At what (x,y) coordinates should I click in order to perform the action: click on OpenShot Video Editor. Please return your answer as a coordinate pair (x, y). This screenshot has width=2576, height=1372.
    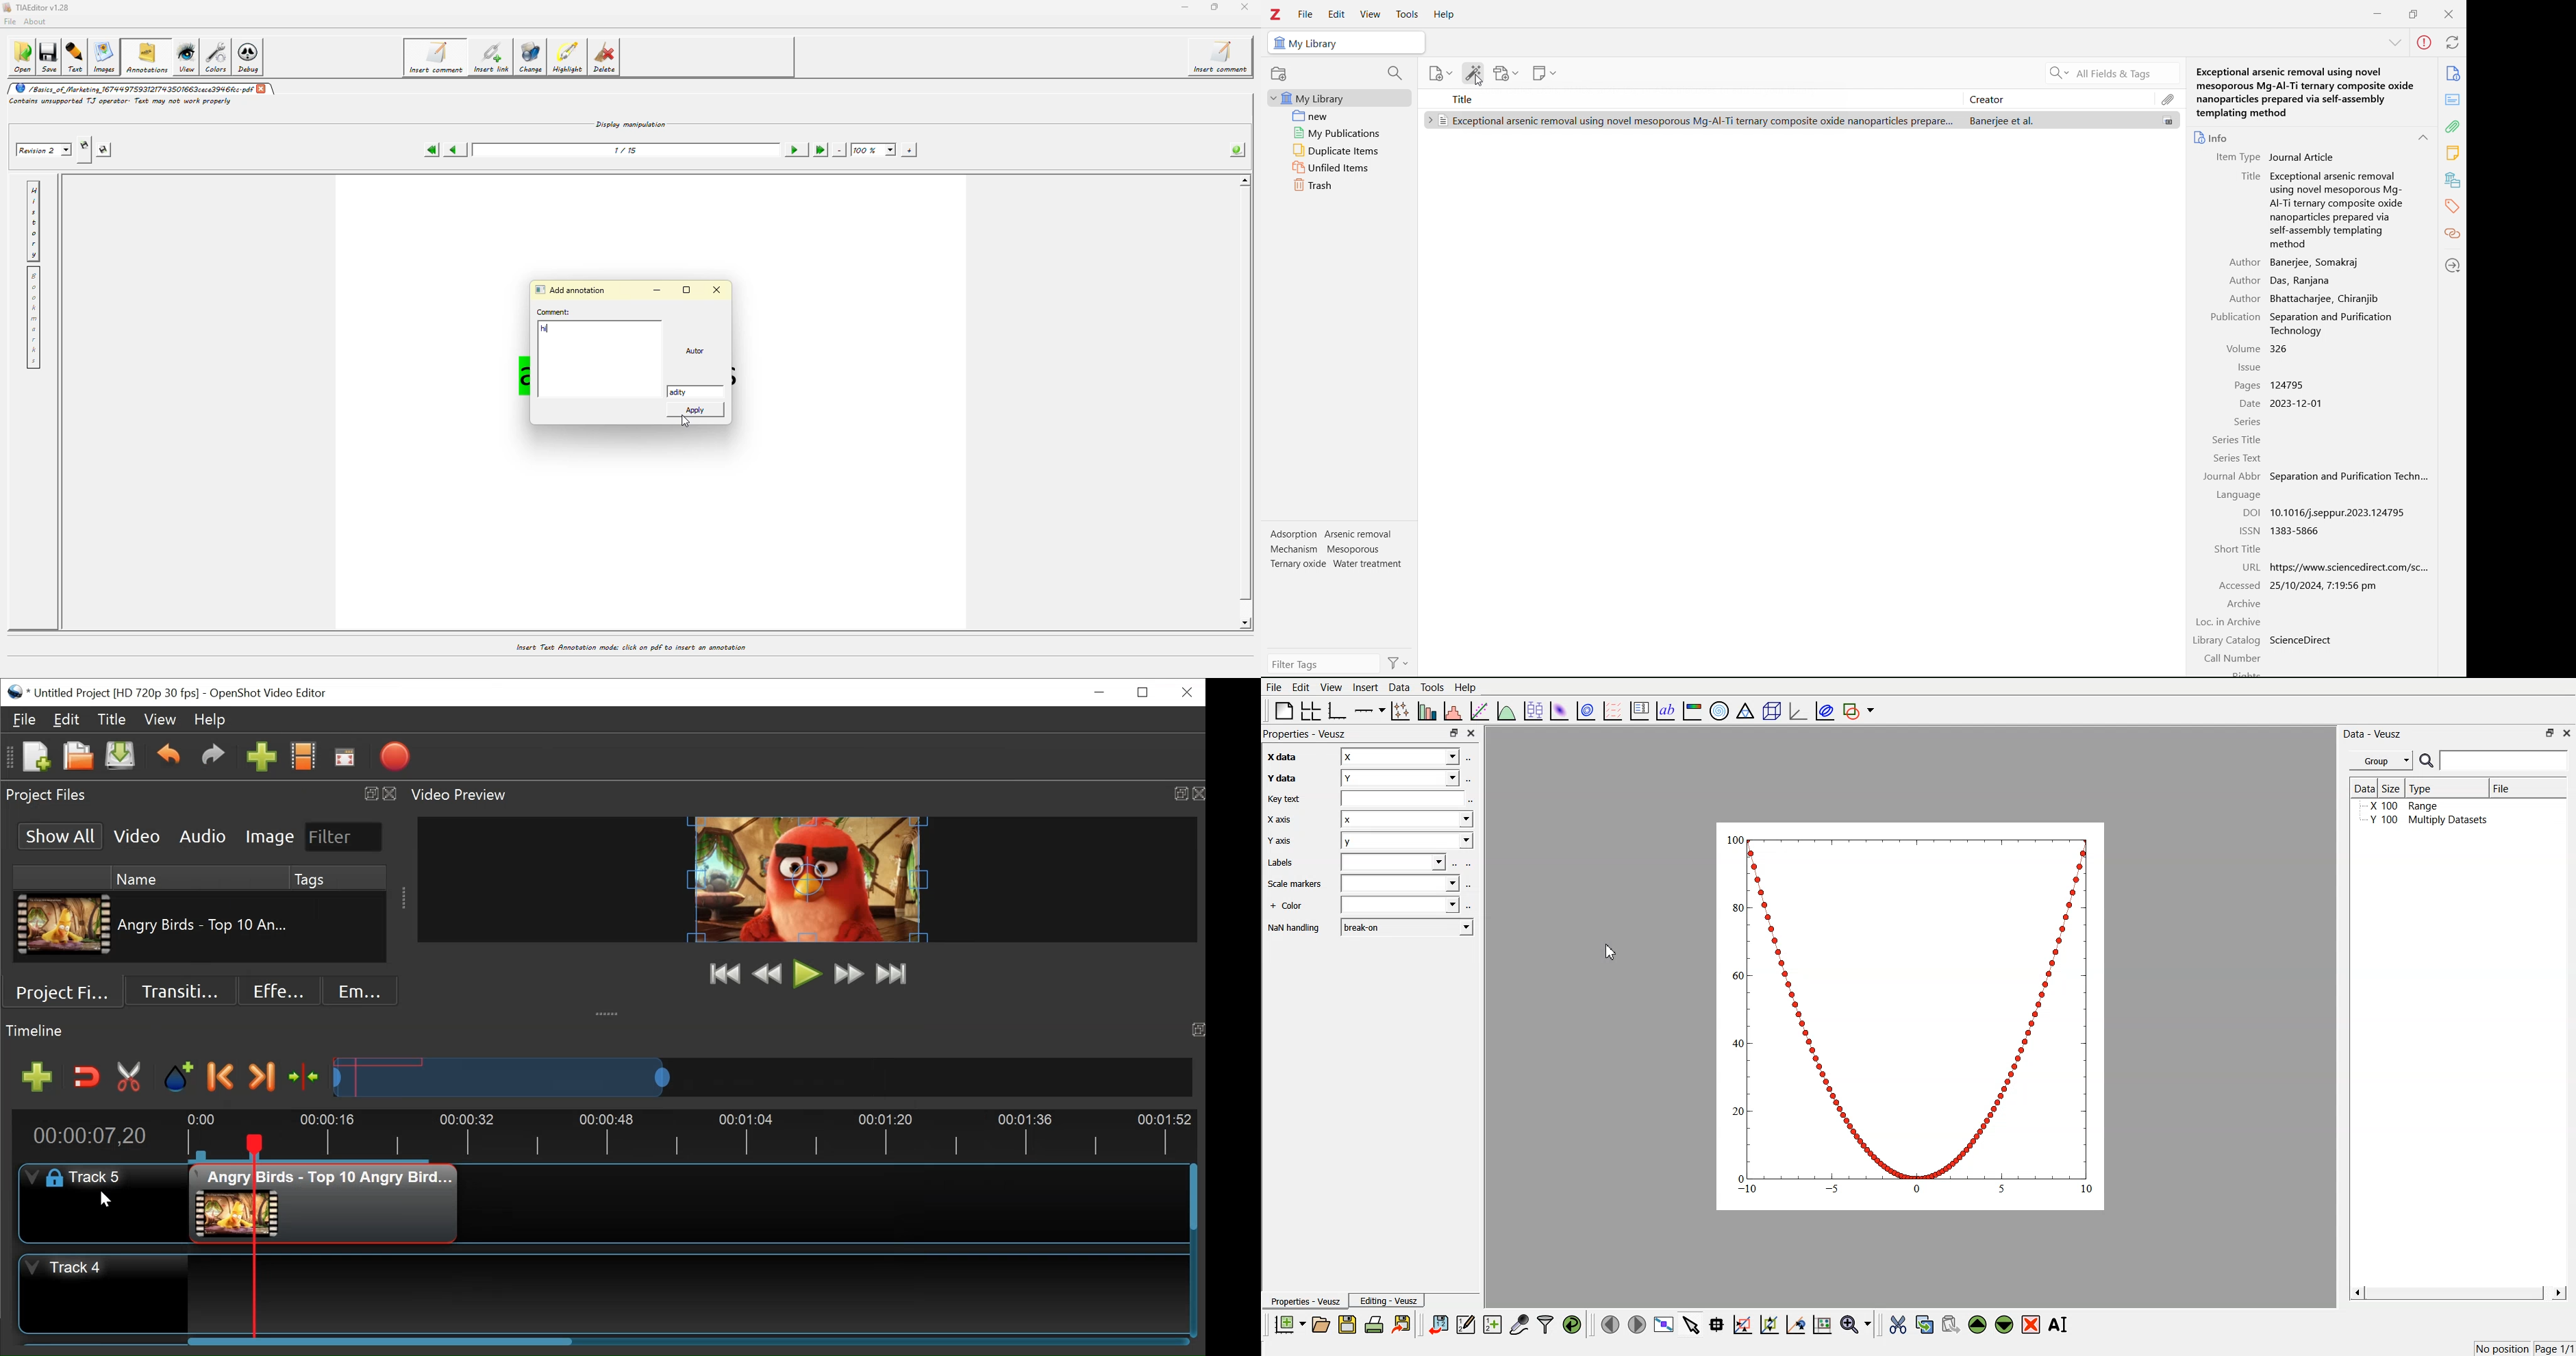
    Looking at the image, I should click on (271, 694).